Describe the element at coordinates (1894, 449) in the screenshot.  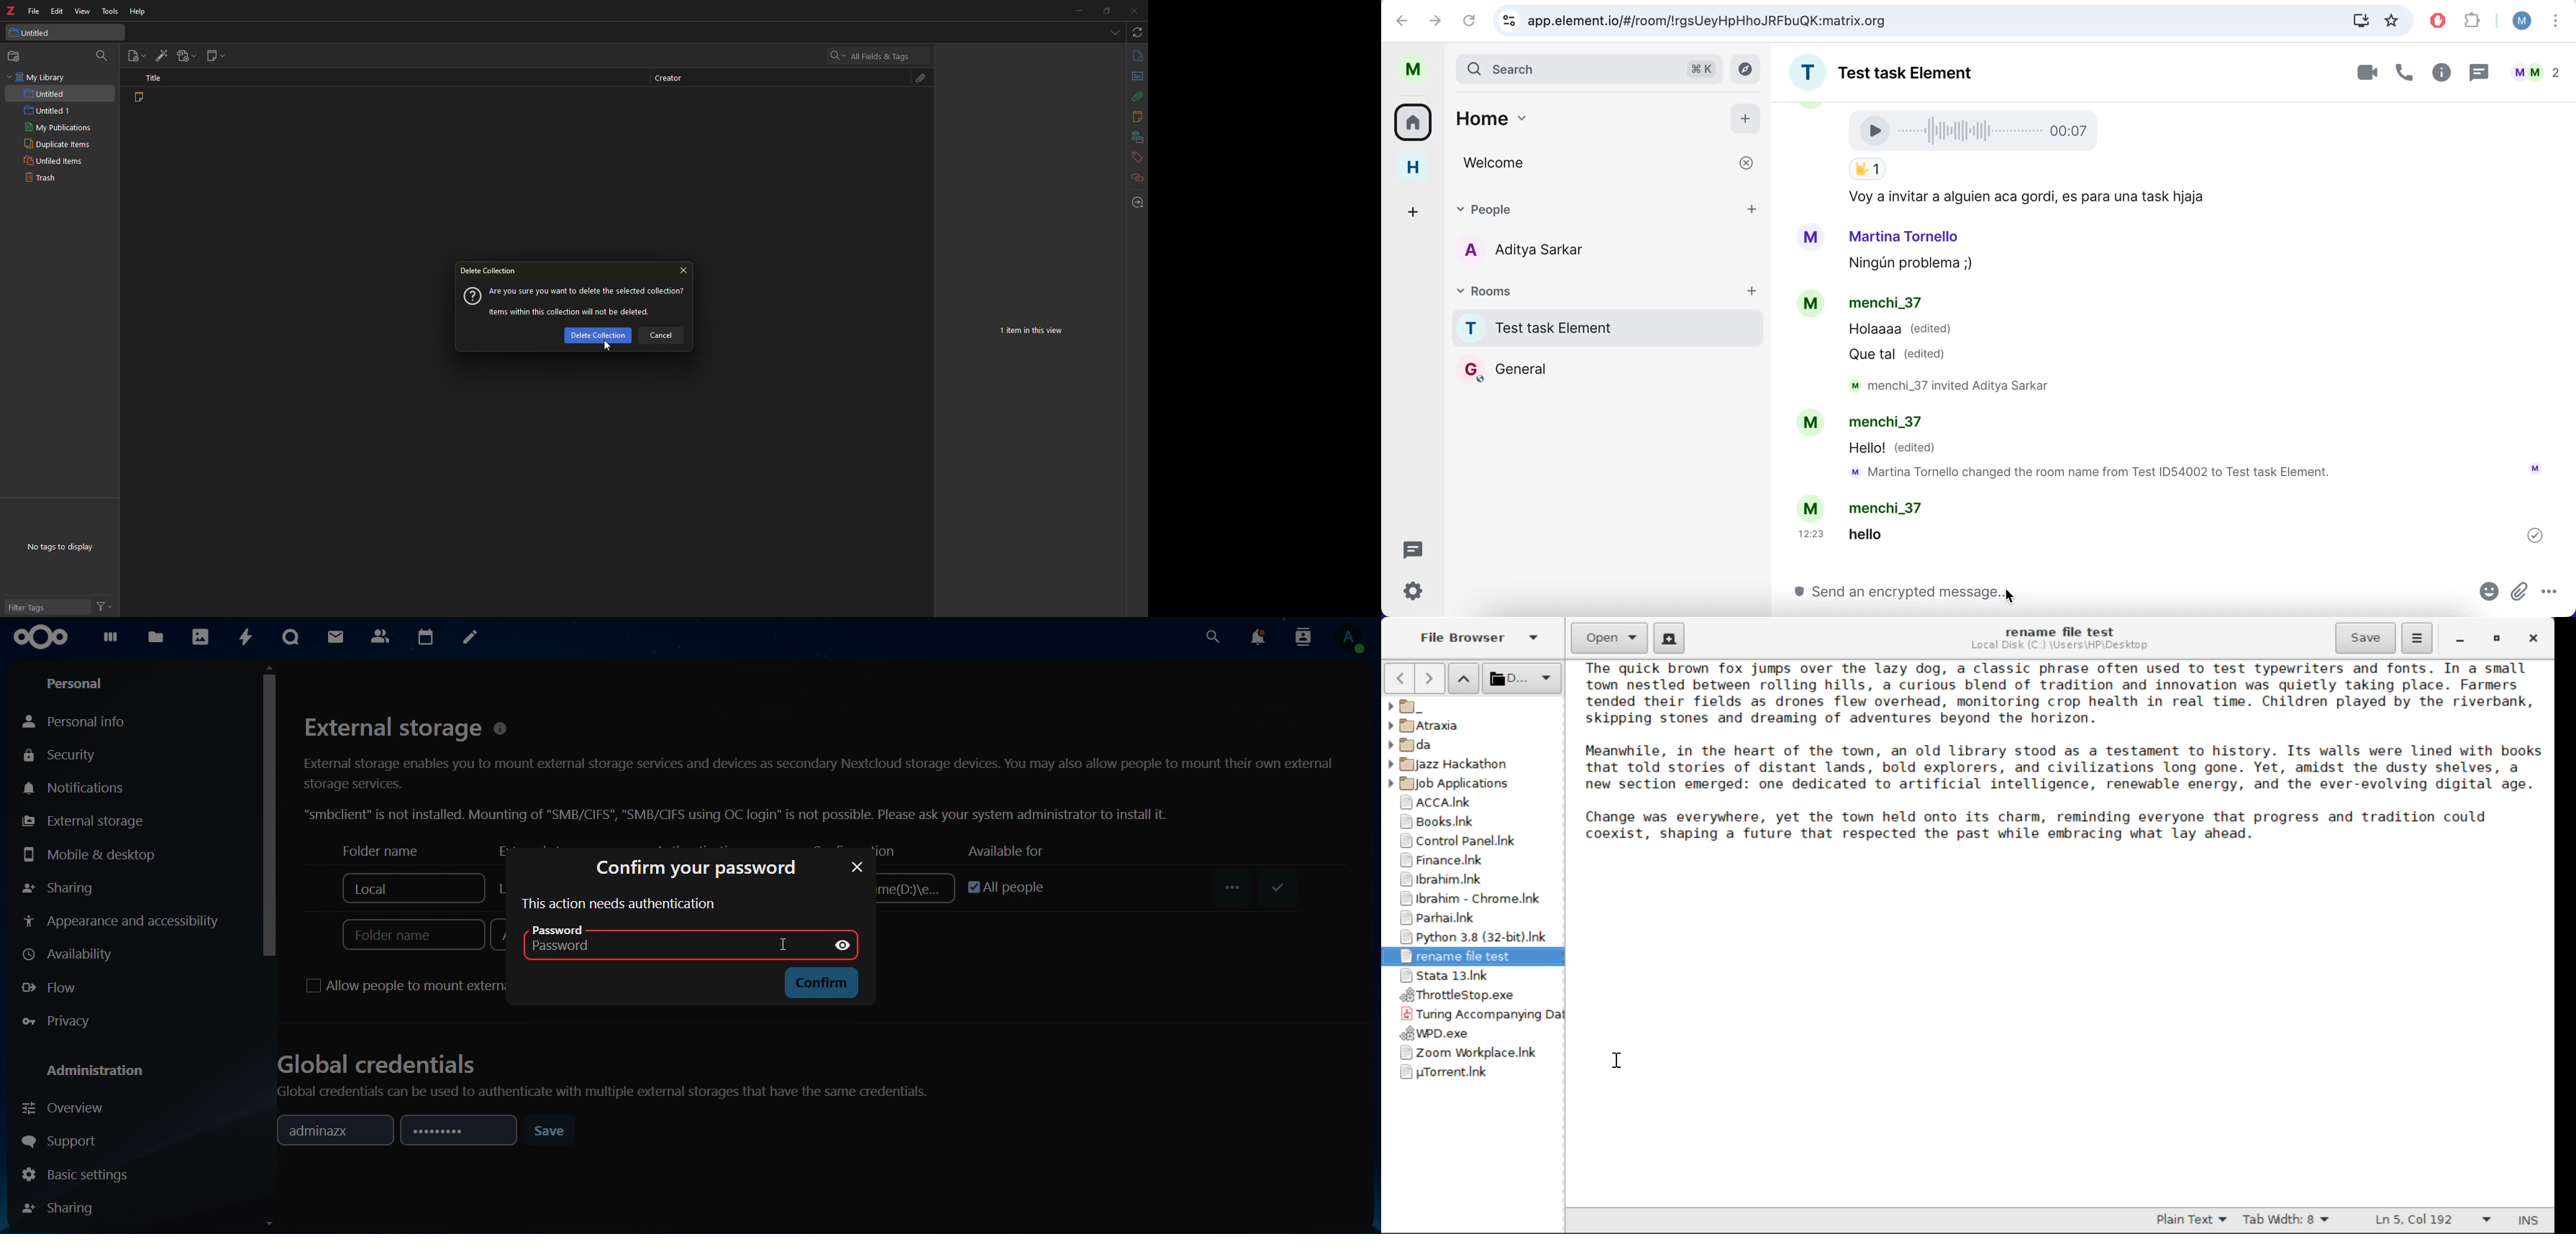
I see `Hello! (edited)` at that location.